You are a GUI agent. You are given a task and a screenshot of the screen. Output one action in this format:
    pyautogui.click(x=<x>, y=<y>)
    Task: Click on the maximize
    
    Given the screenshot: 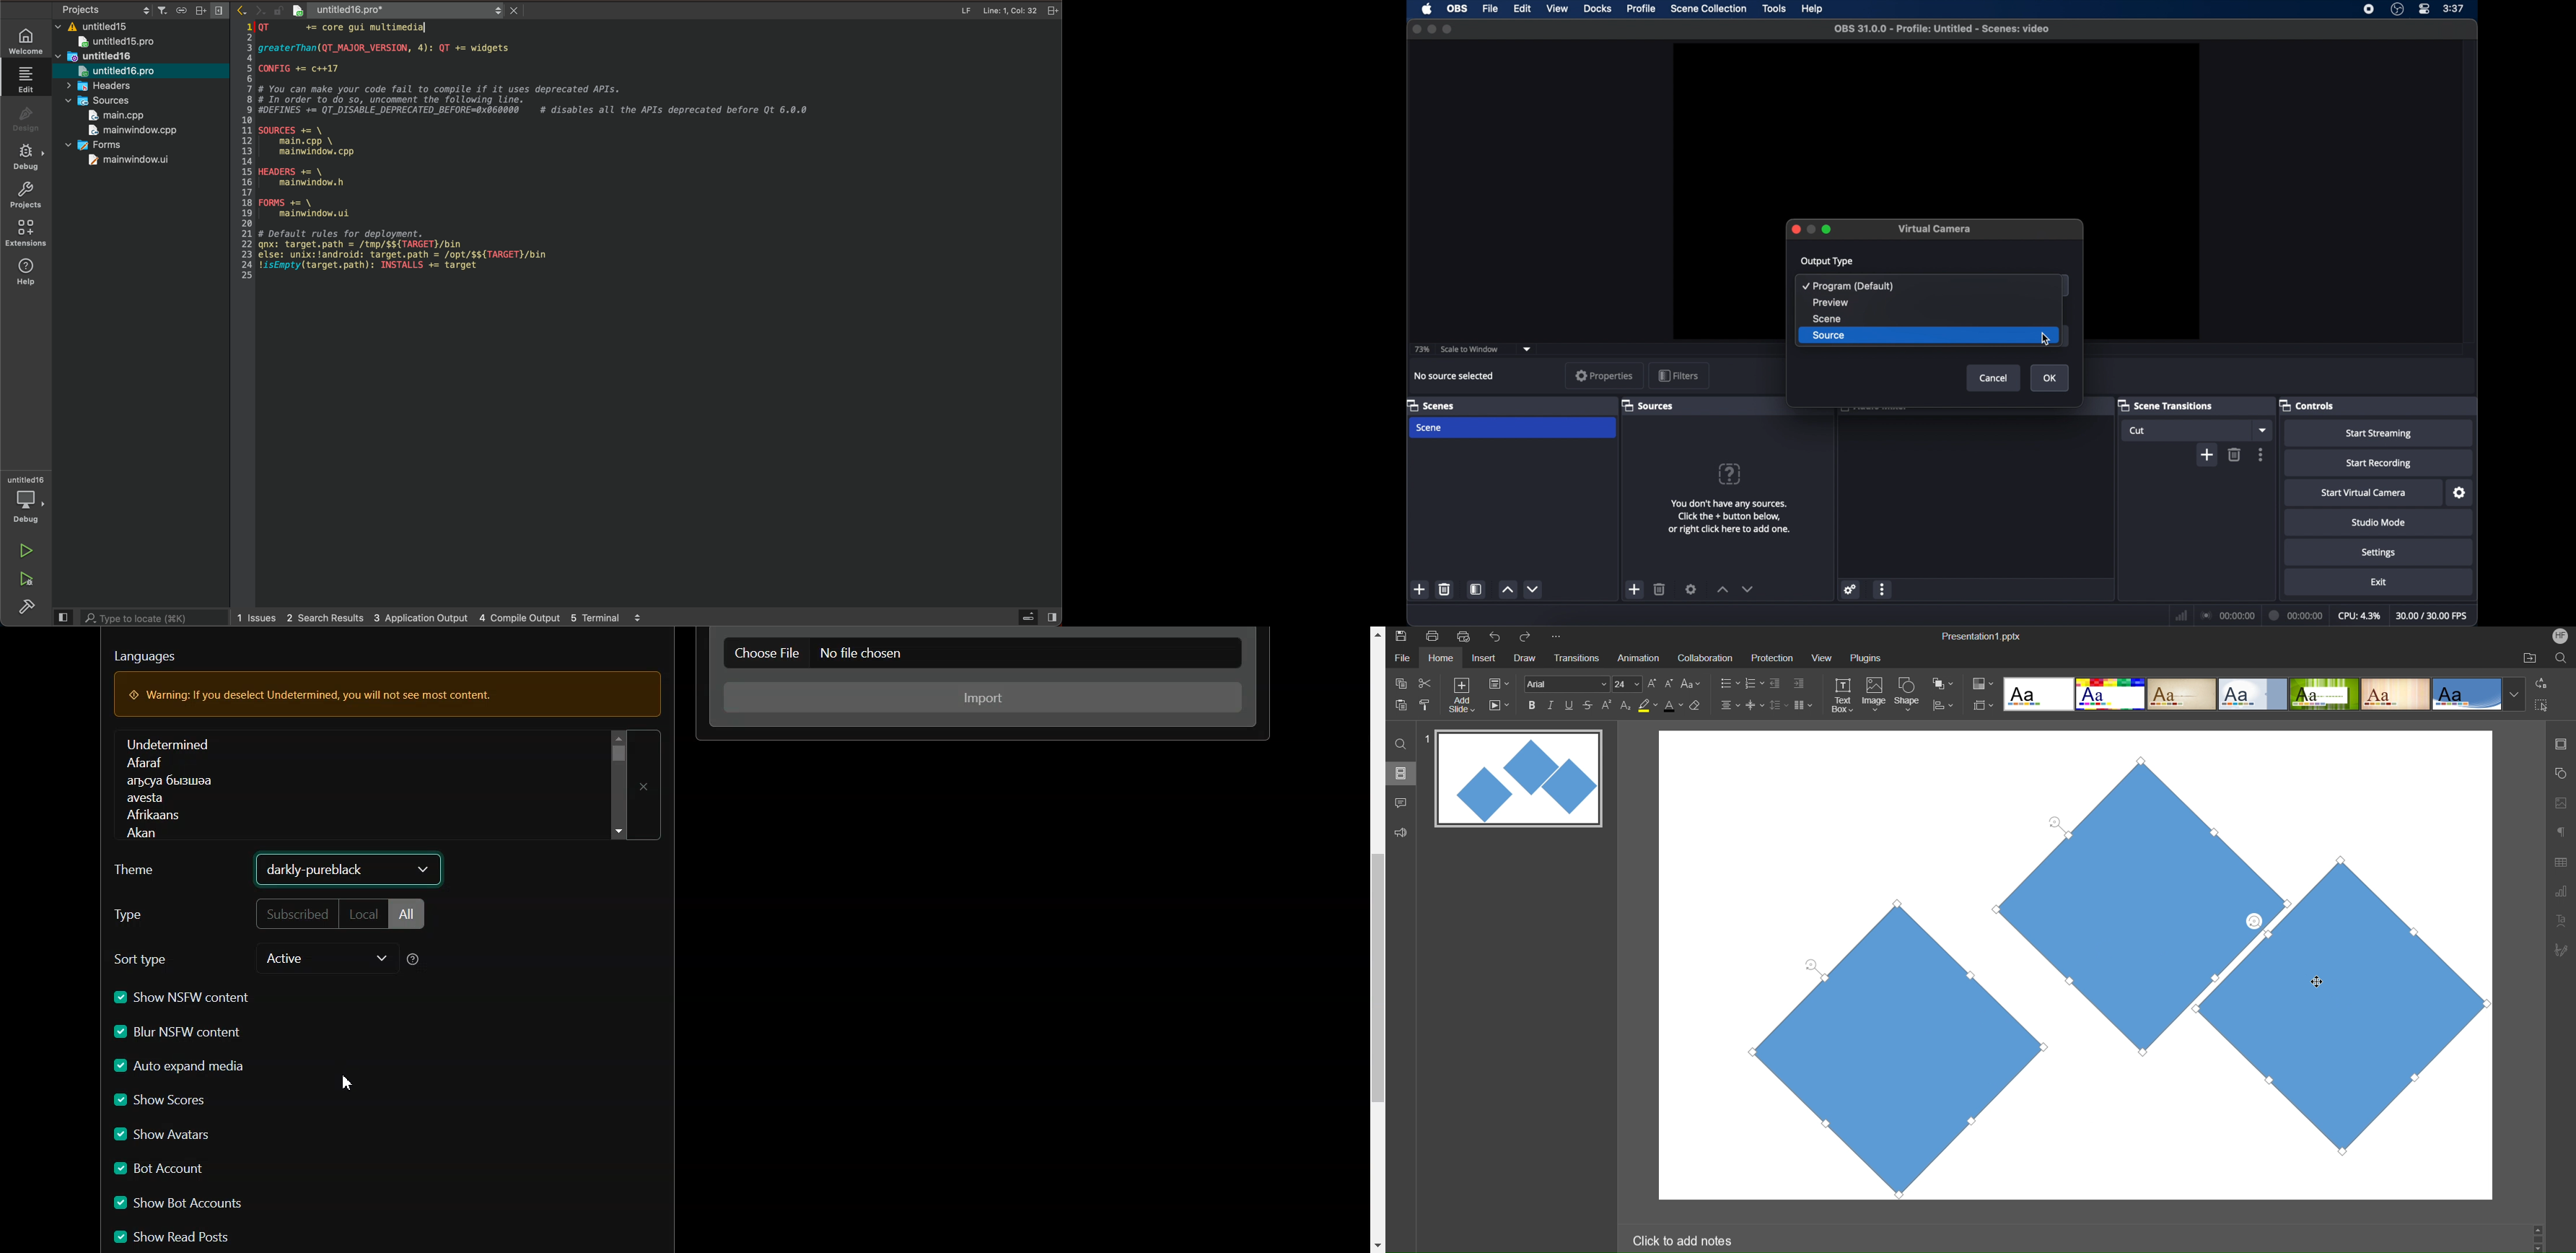 What is the action you would take?
    pyautogui.click(x=1449, y=29)
    